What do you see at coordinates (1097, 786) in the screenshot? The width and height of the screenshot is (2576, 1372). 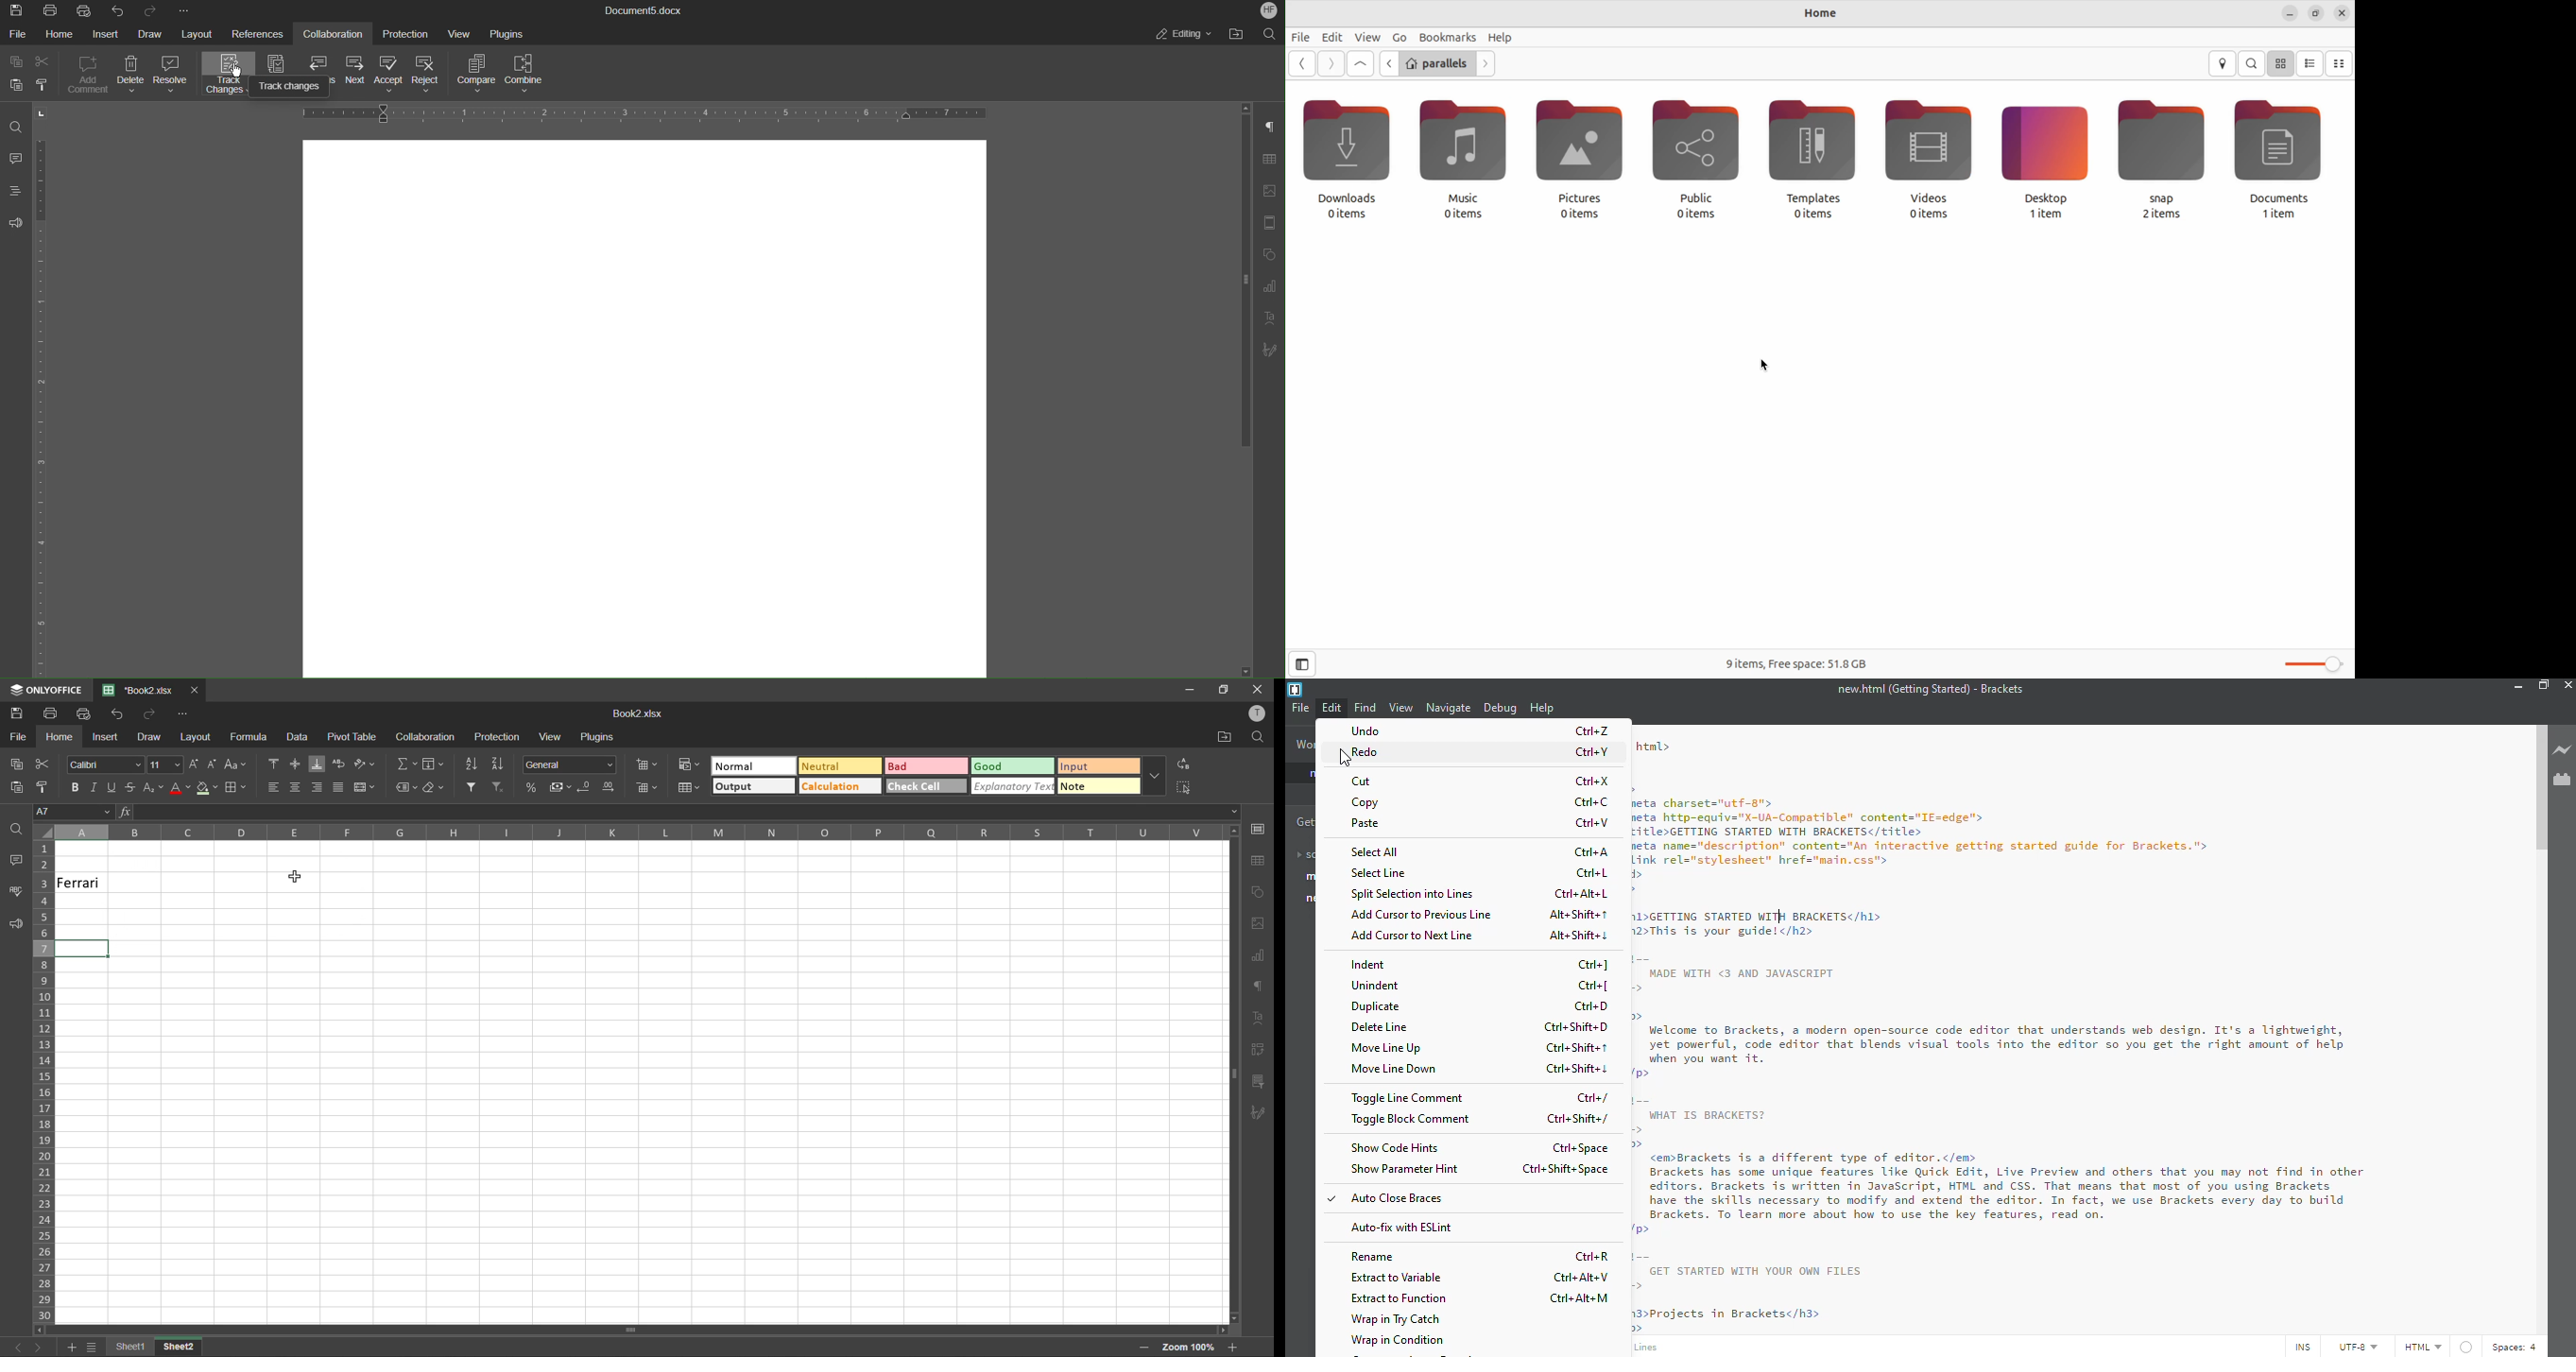 I see `note` at bounding box center [1097, 786].